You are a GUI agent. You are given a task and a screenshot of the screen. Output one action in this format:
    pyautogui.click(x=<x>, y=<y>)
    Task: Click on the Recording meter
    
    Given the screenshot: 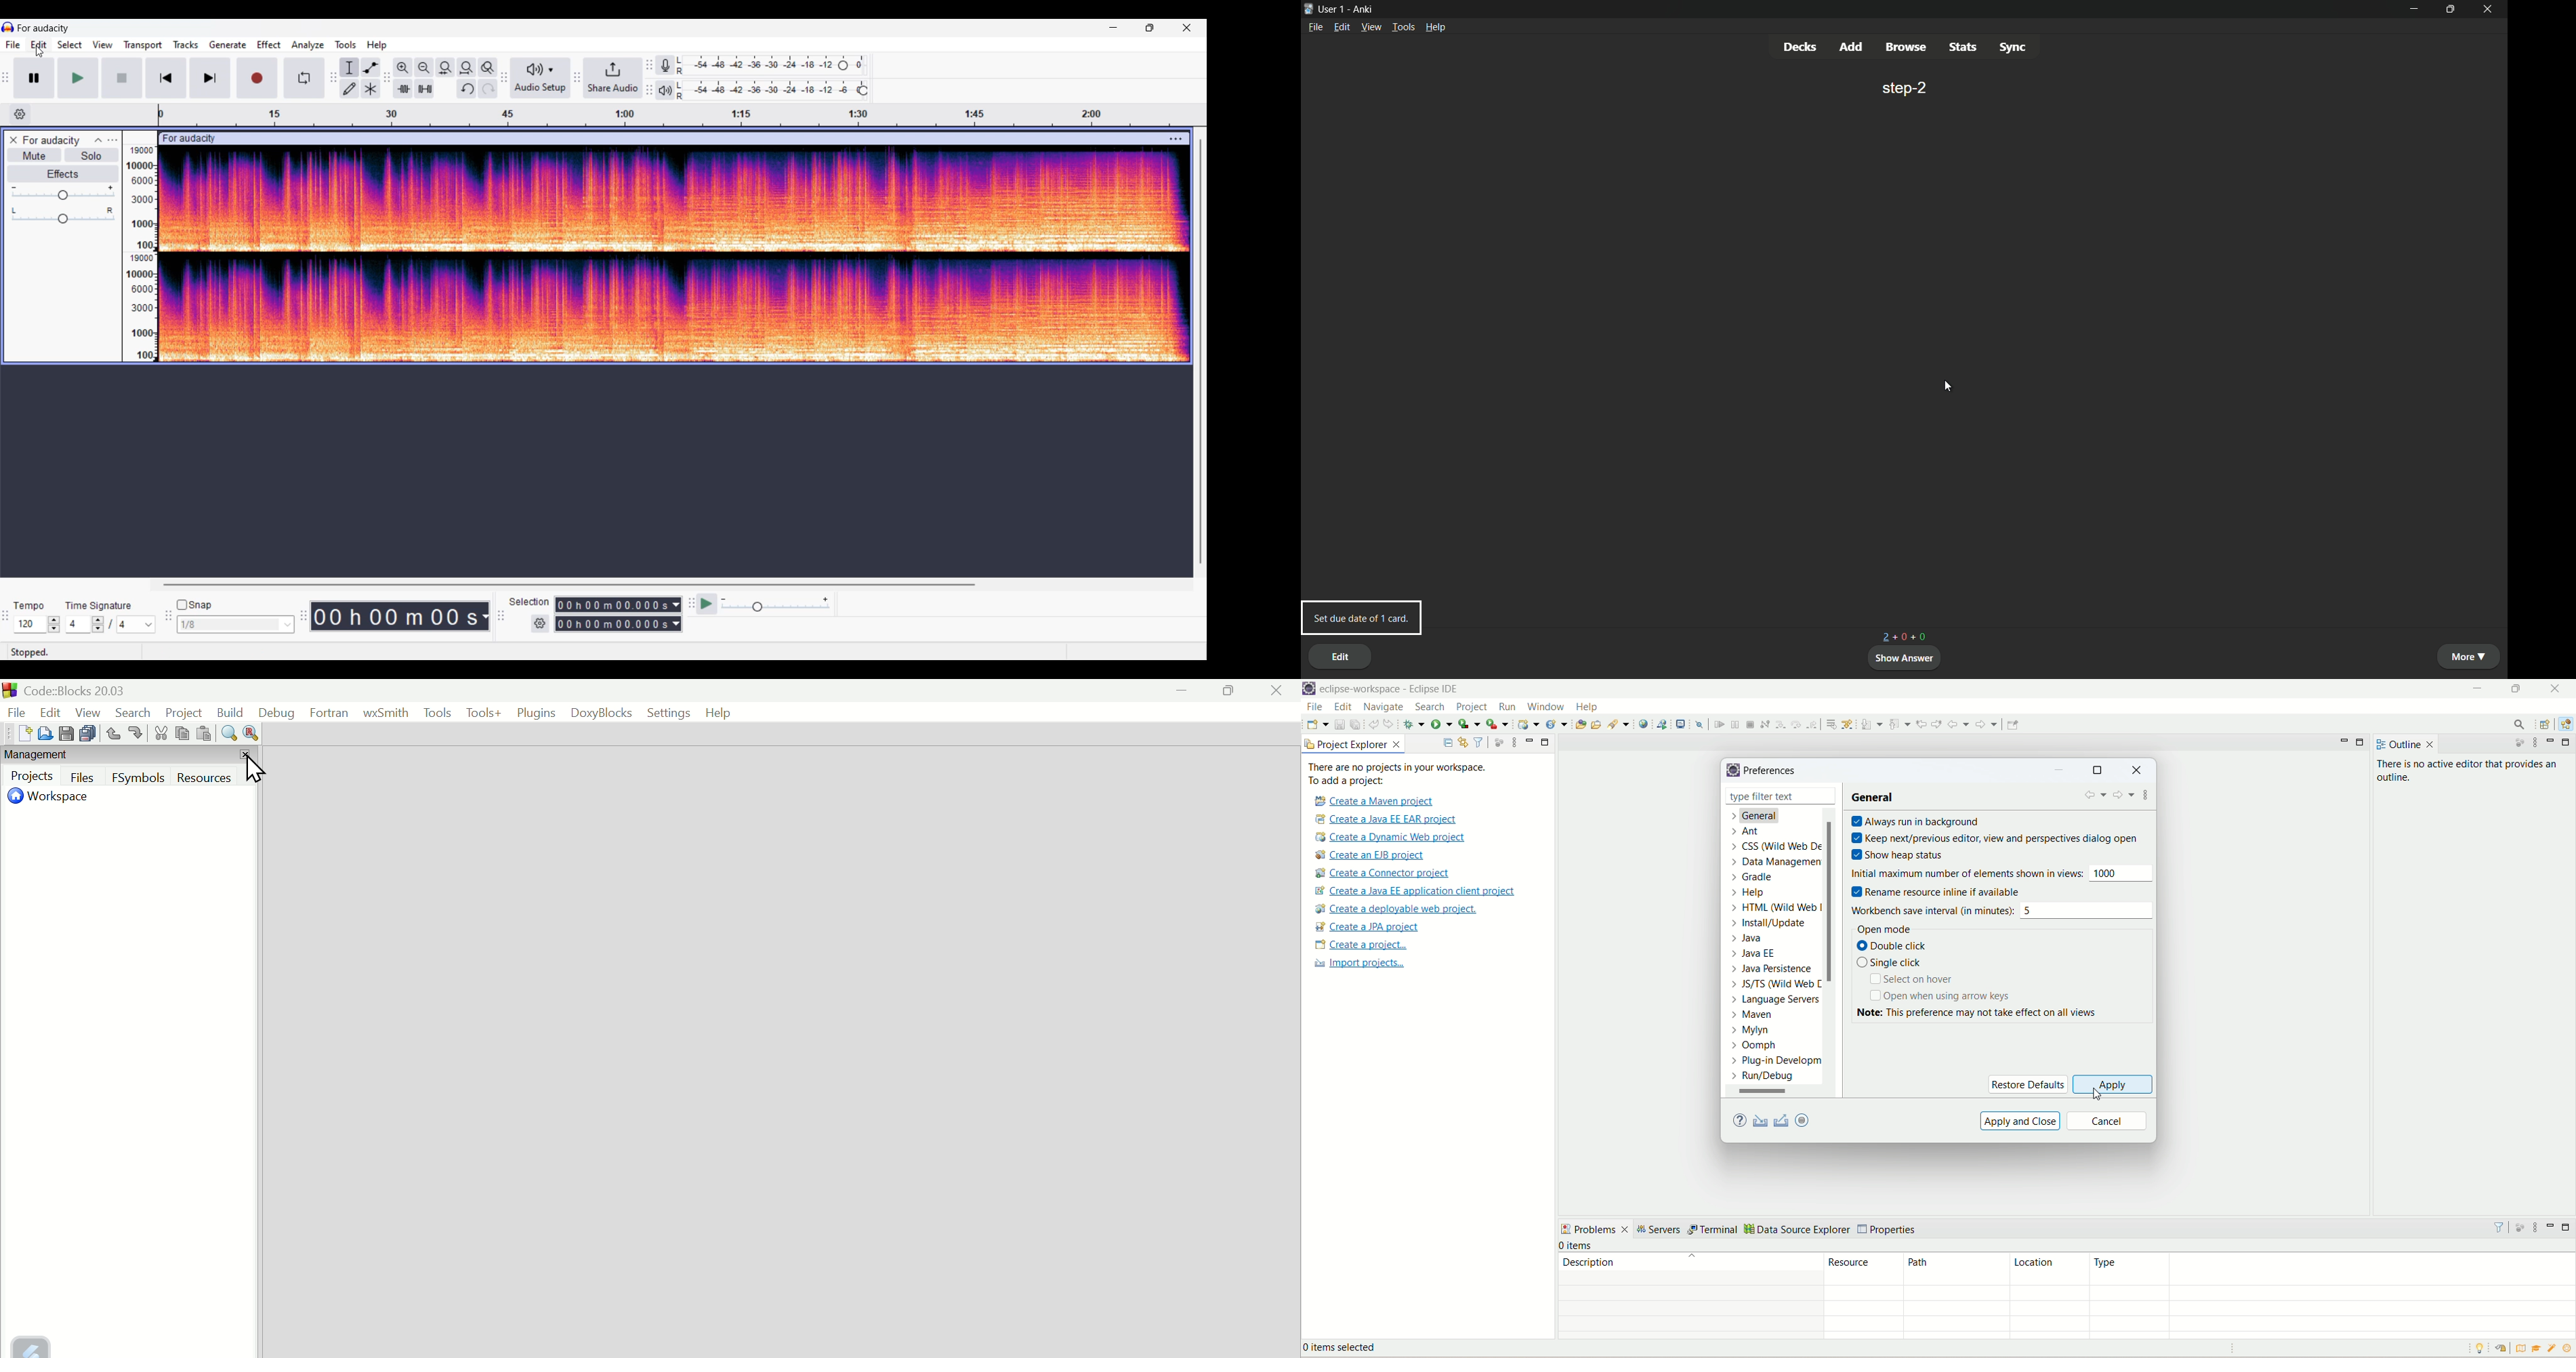 What is the action you would take?
    pyautogui.click(x=665, y=65)
    